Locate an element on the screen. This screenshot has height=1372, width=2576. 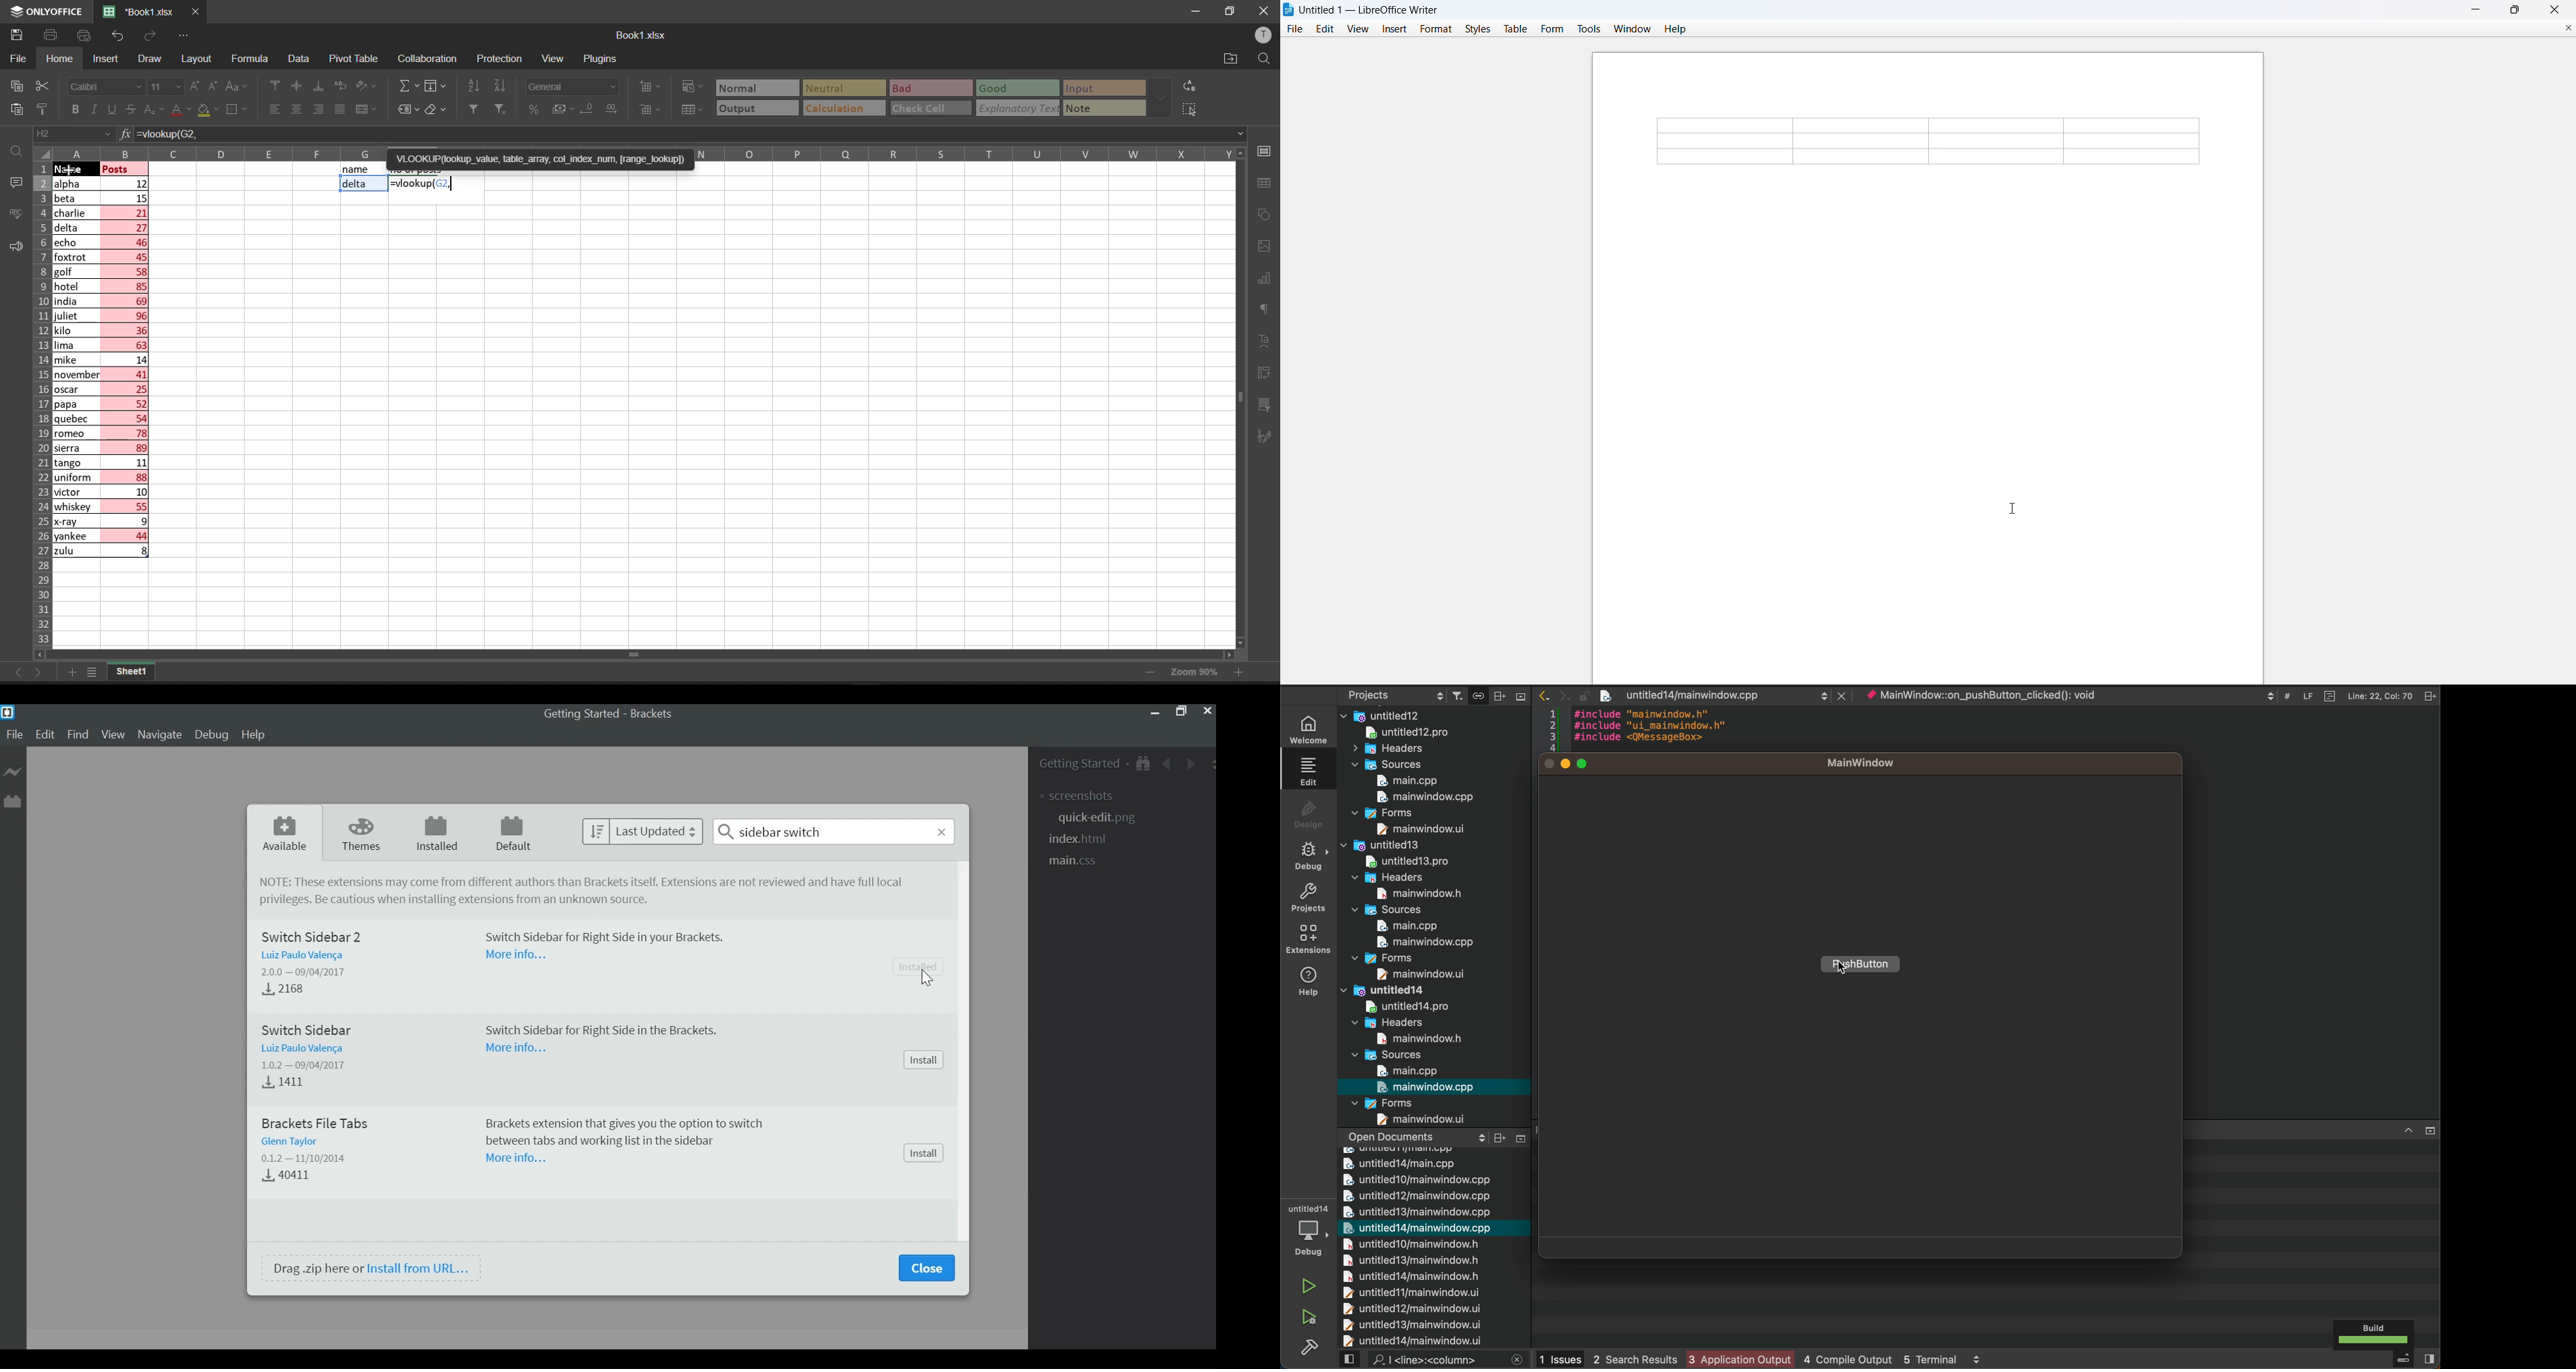
Author is located at coordinates (307, 1048).